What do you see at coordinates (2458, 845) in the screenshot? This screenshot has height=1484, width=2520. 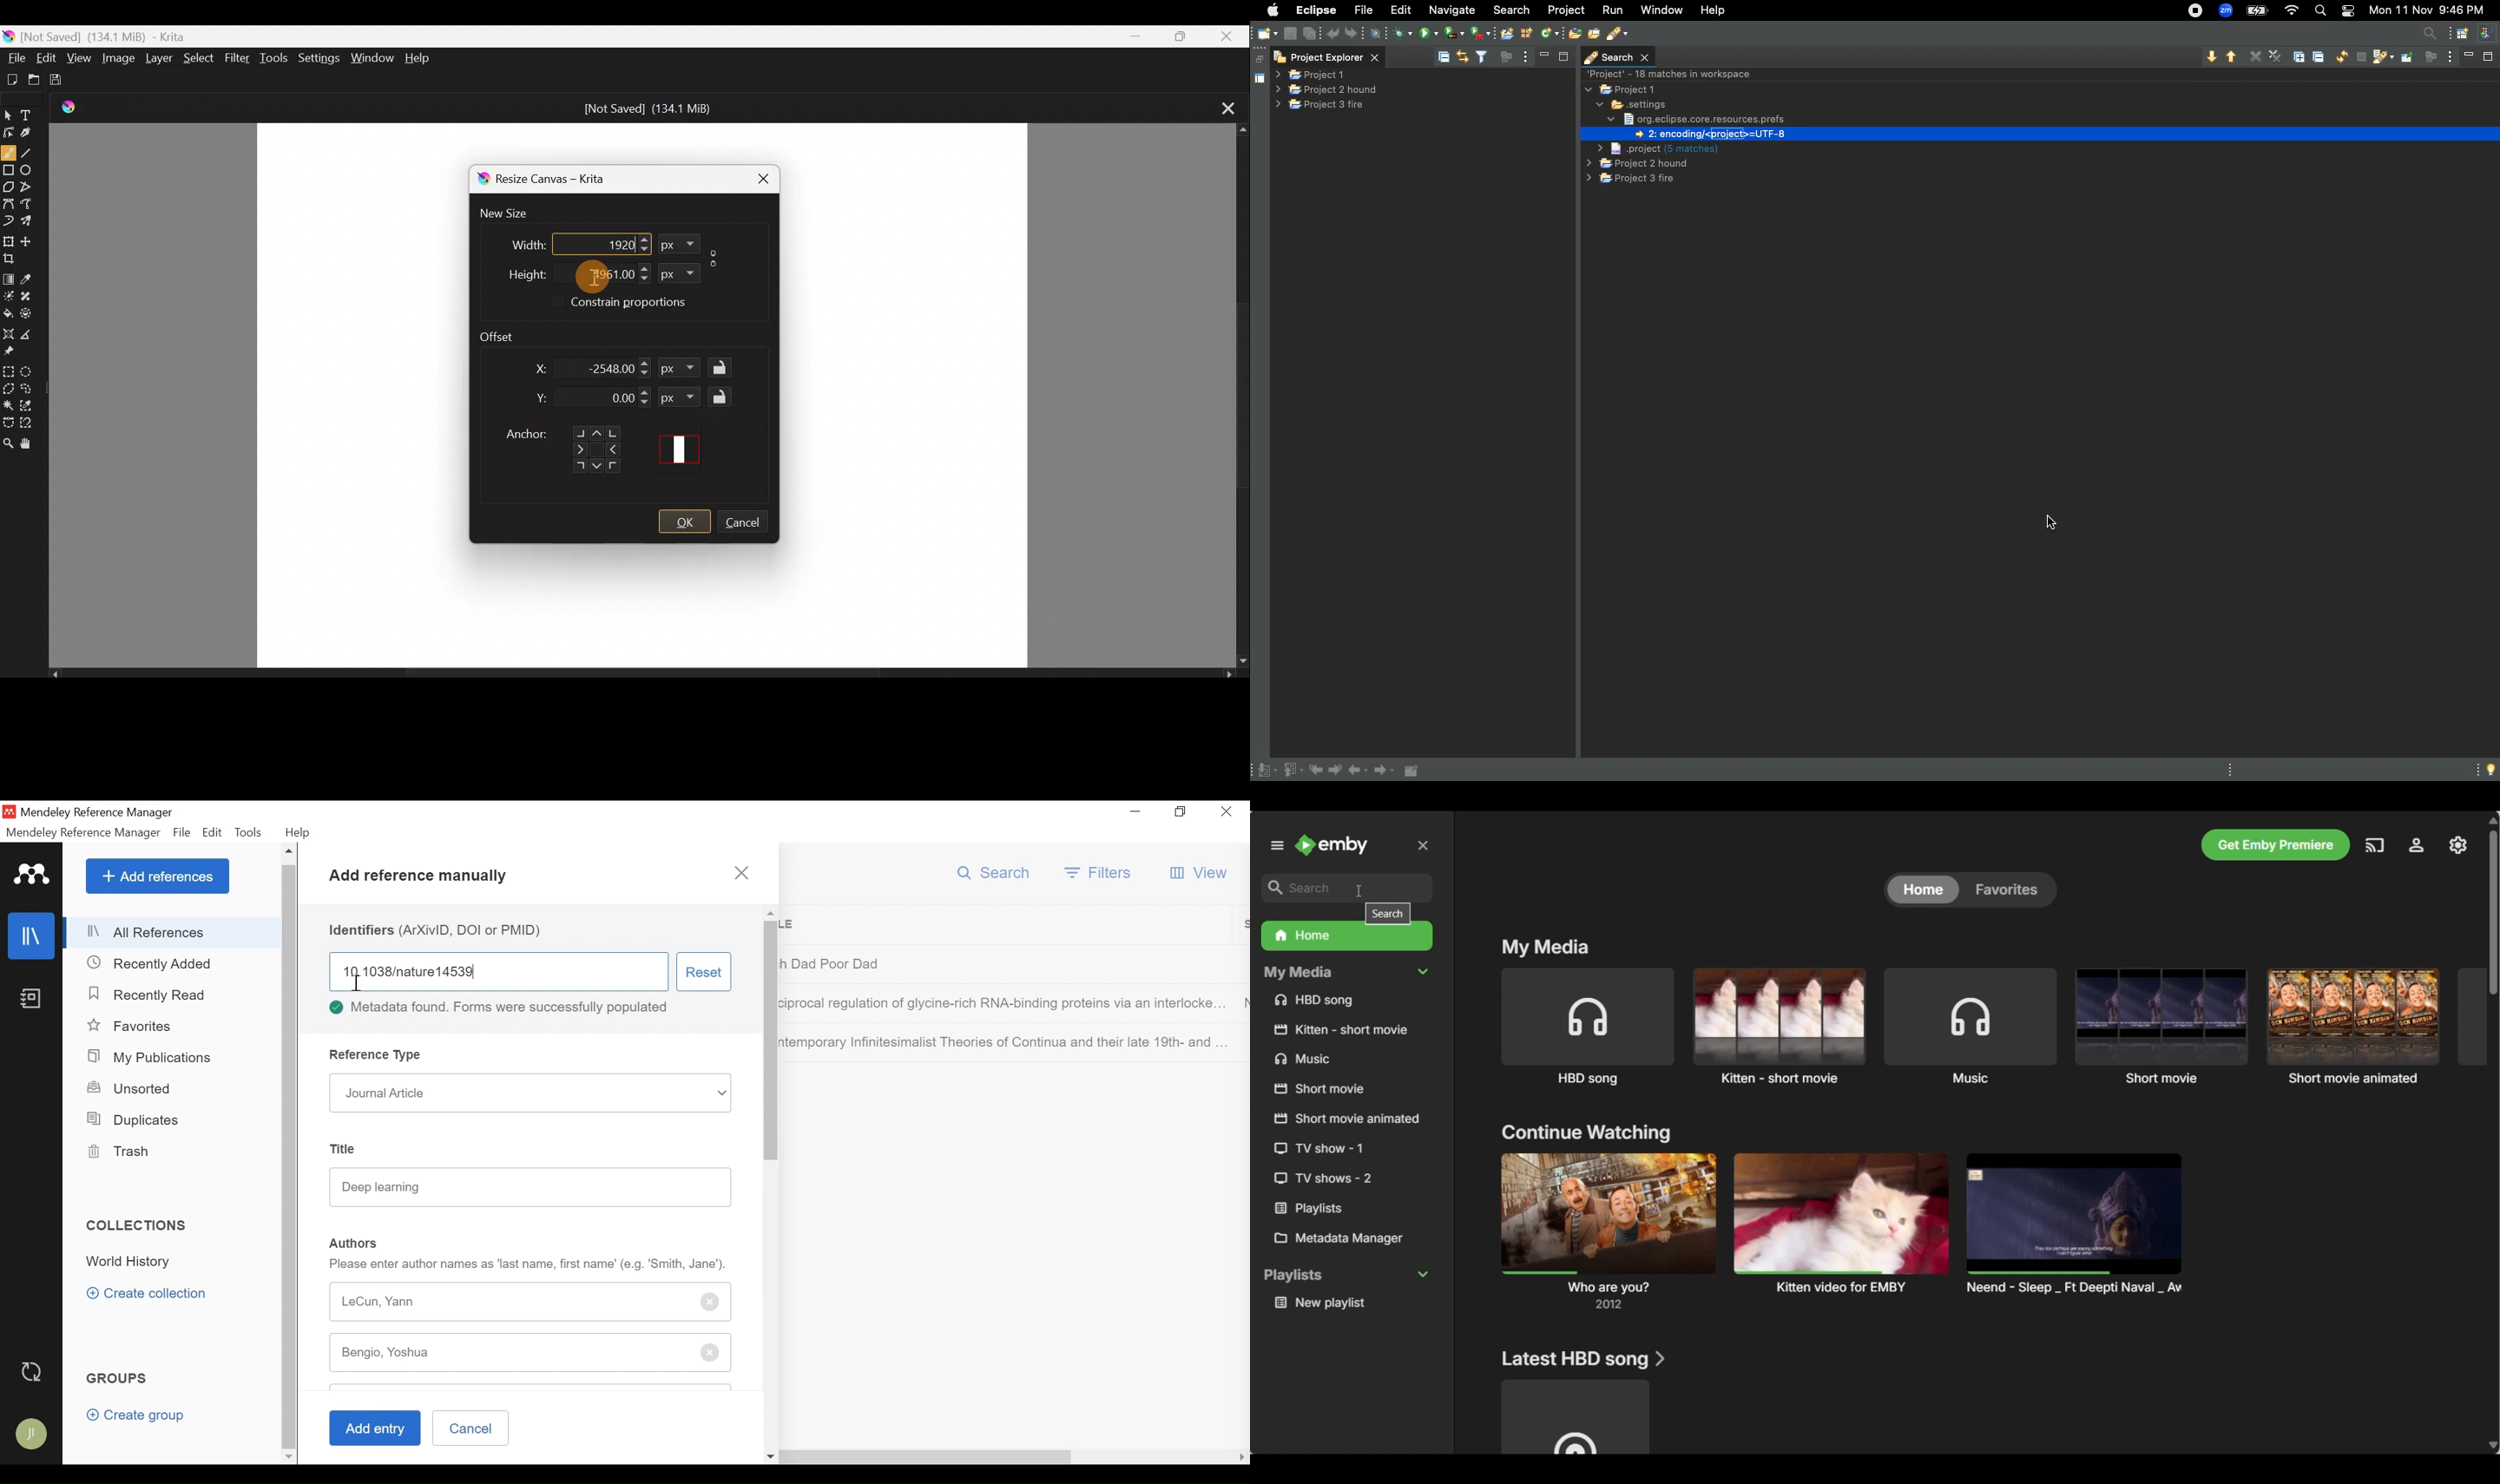 I see `Manage Emby server` at bounding box center [2458, 845].